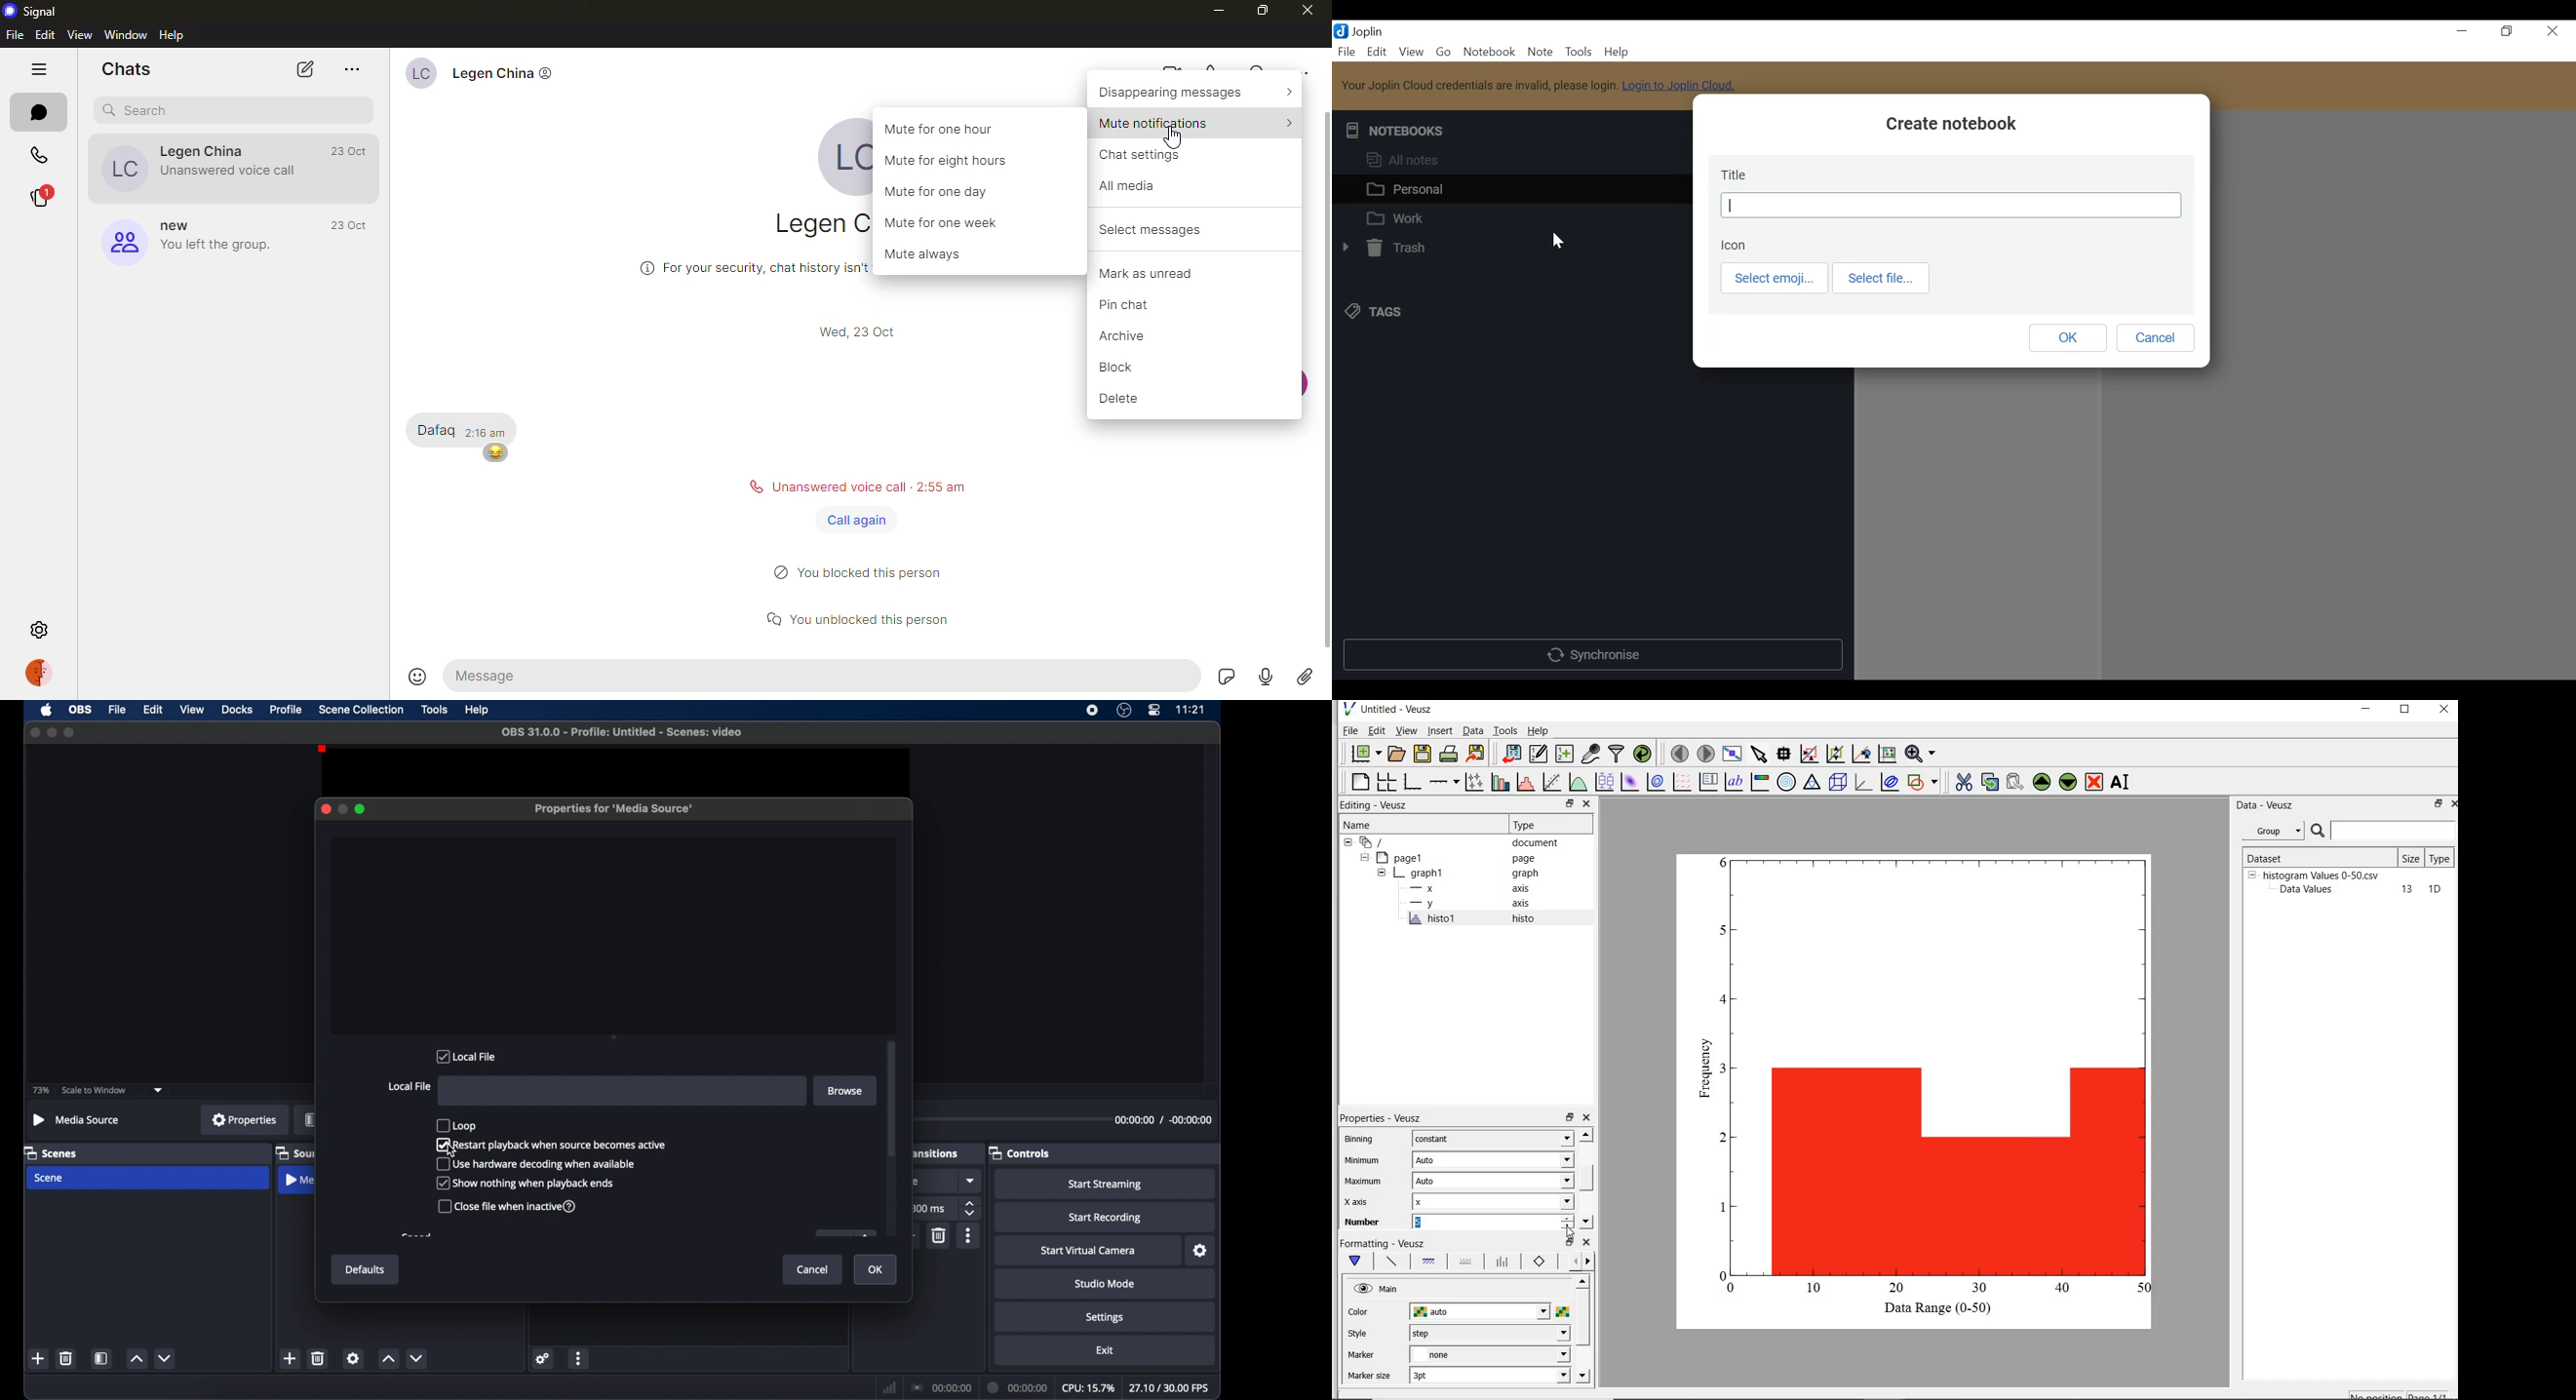 The image size is (2576, 1400). What do you see at coordinates (1172, 139) in the screenshot?
I see `cursor` at bounding box center [1172, 139].